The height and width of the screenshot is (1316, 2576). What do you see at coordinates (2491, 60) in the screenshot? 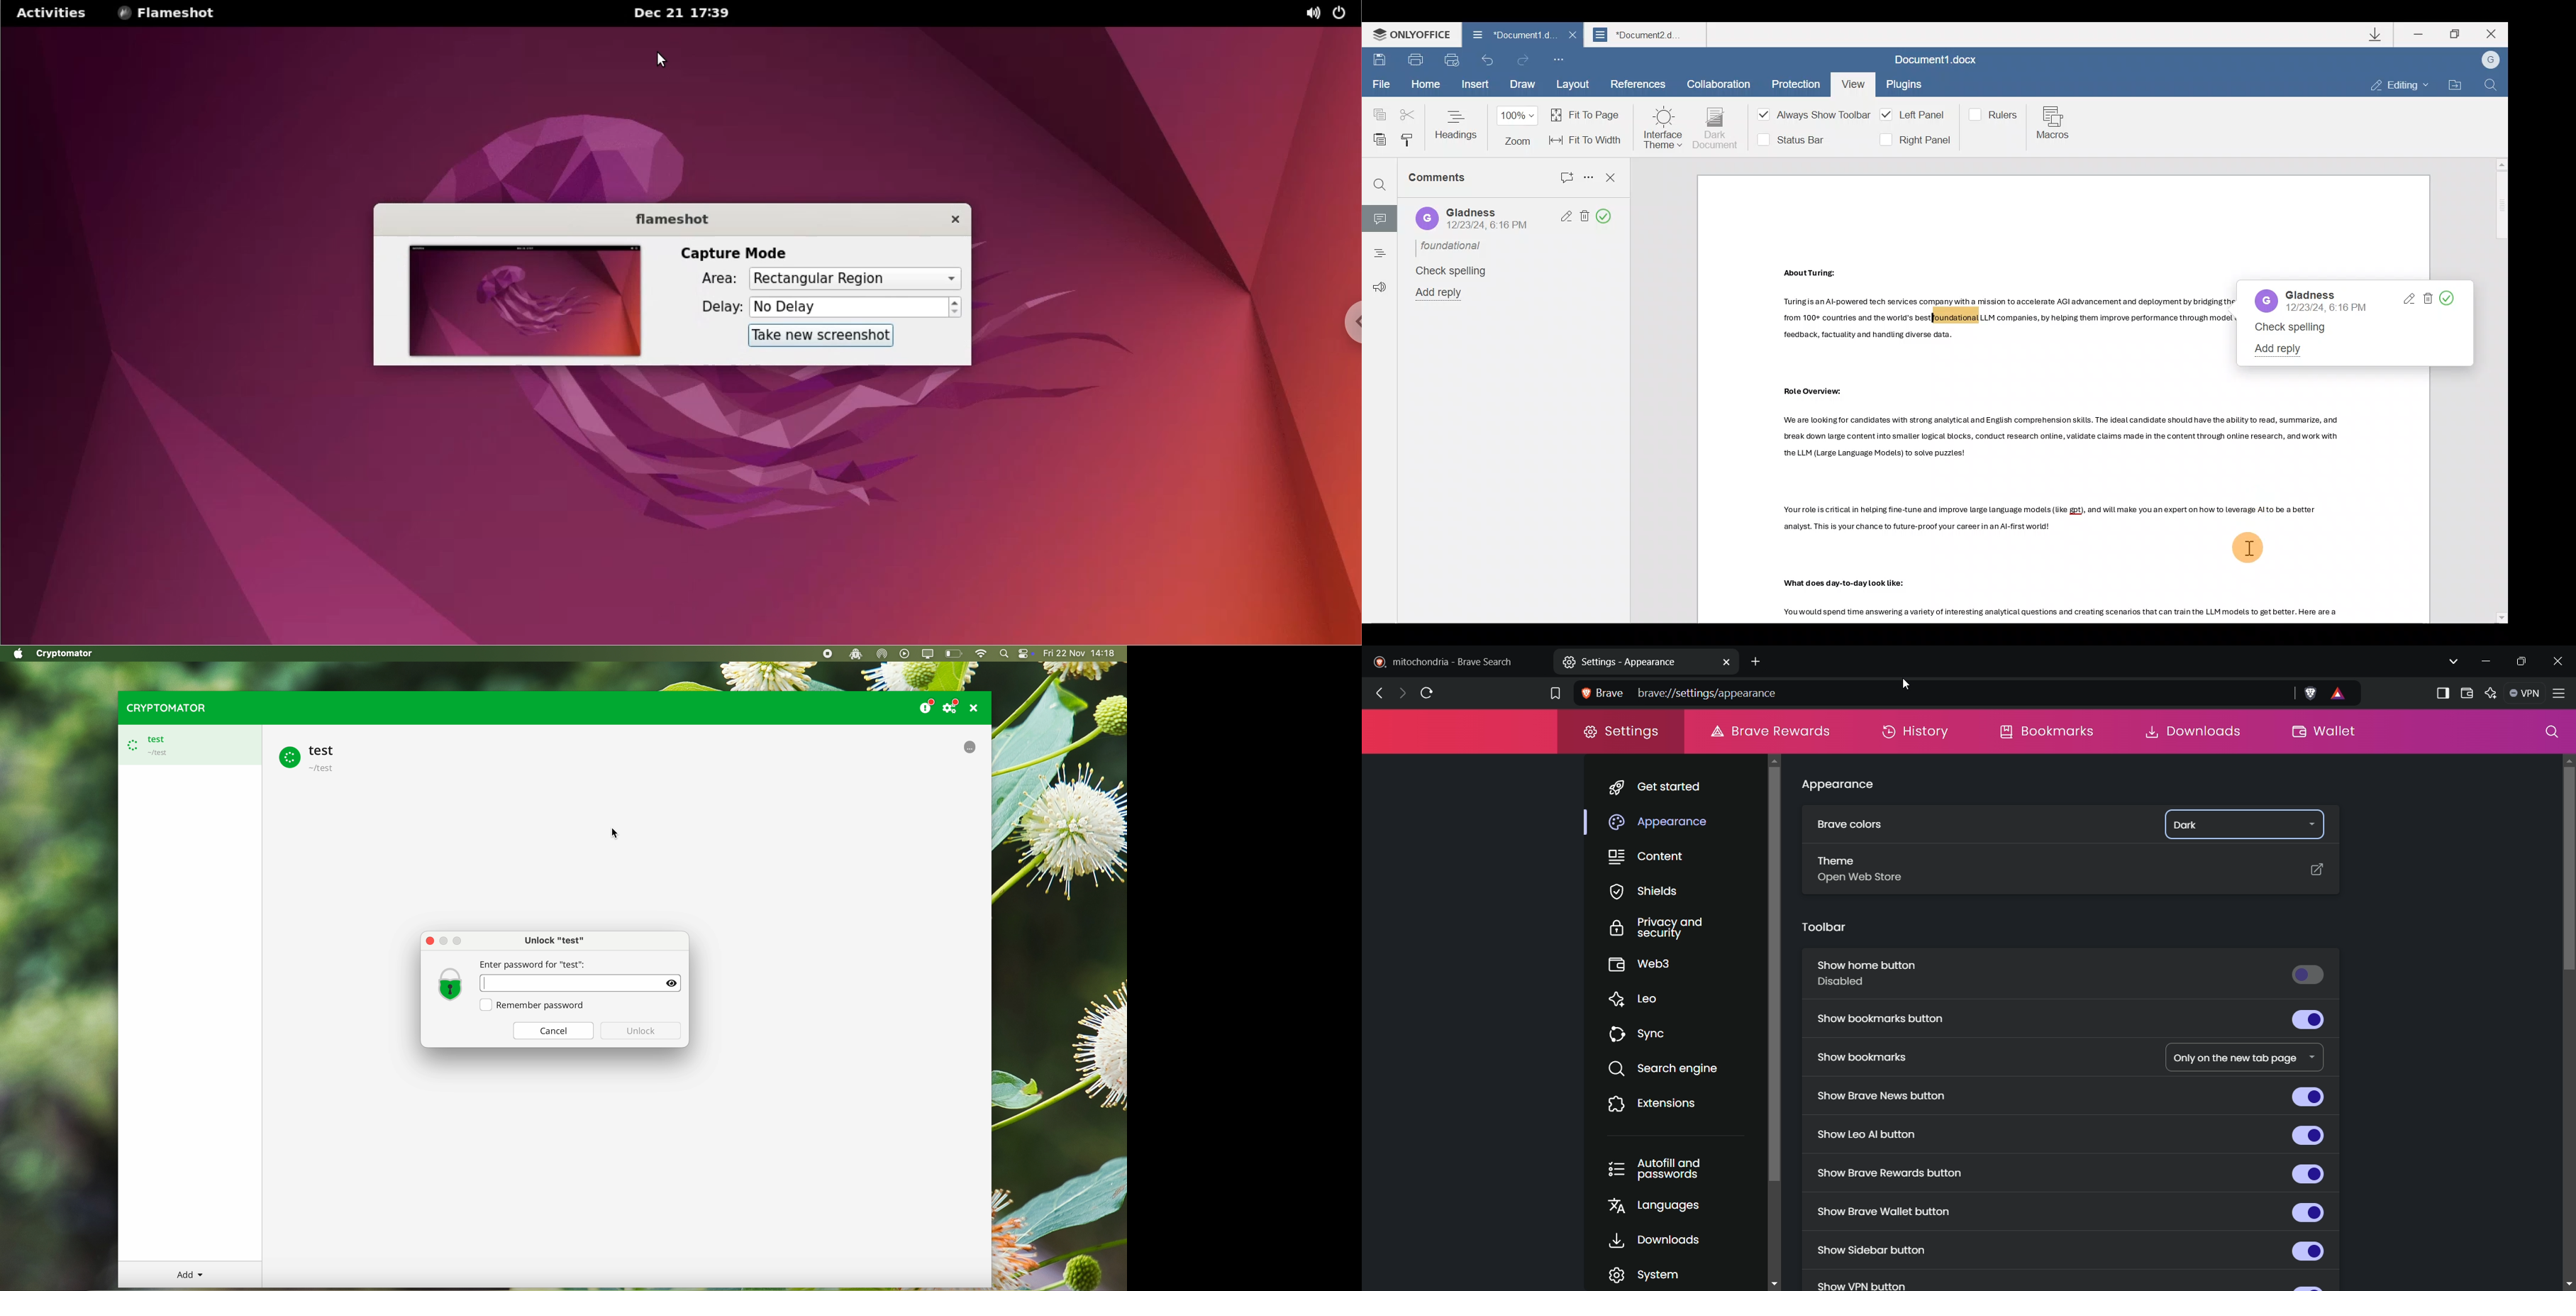
I see `Account name` at bounding box center [2491, 60].